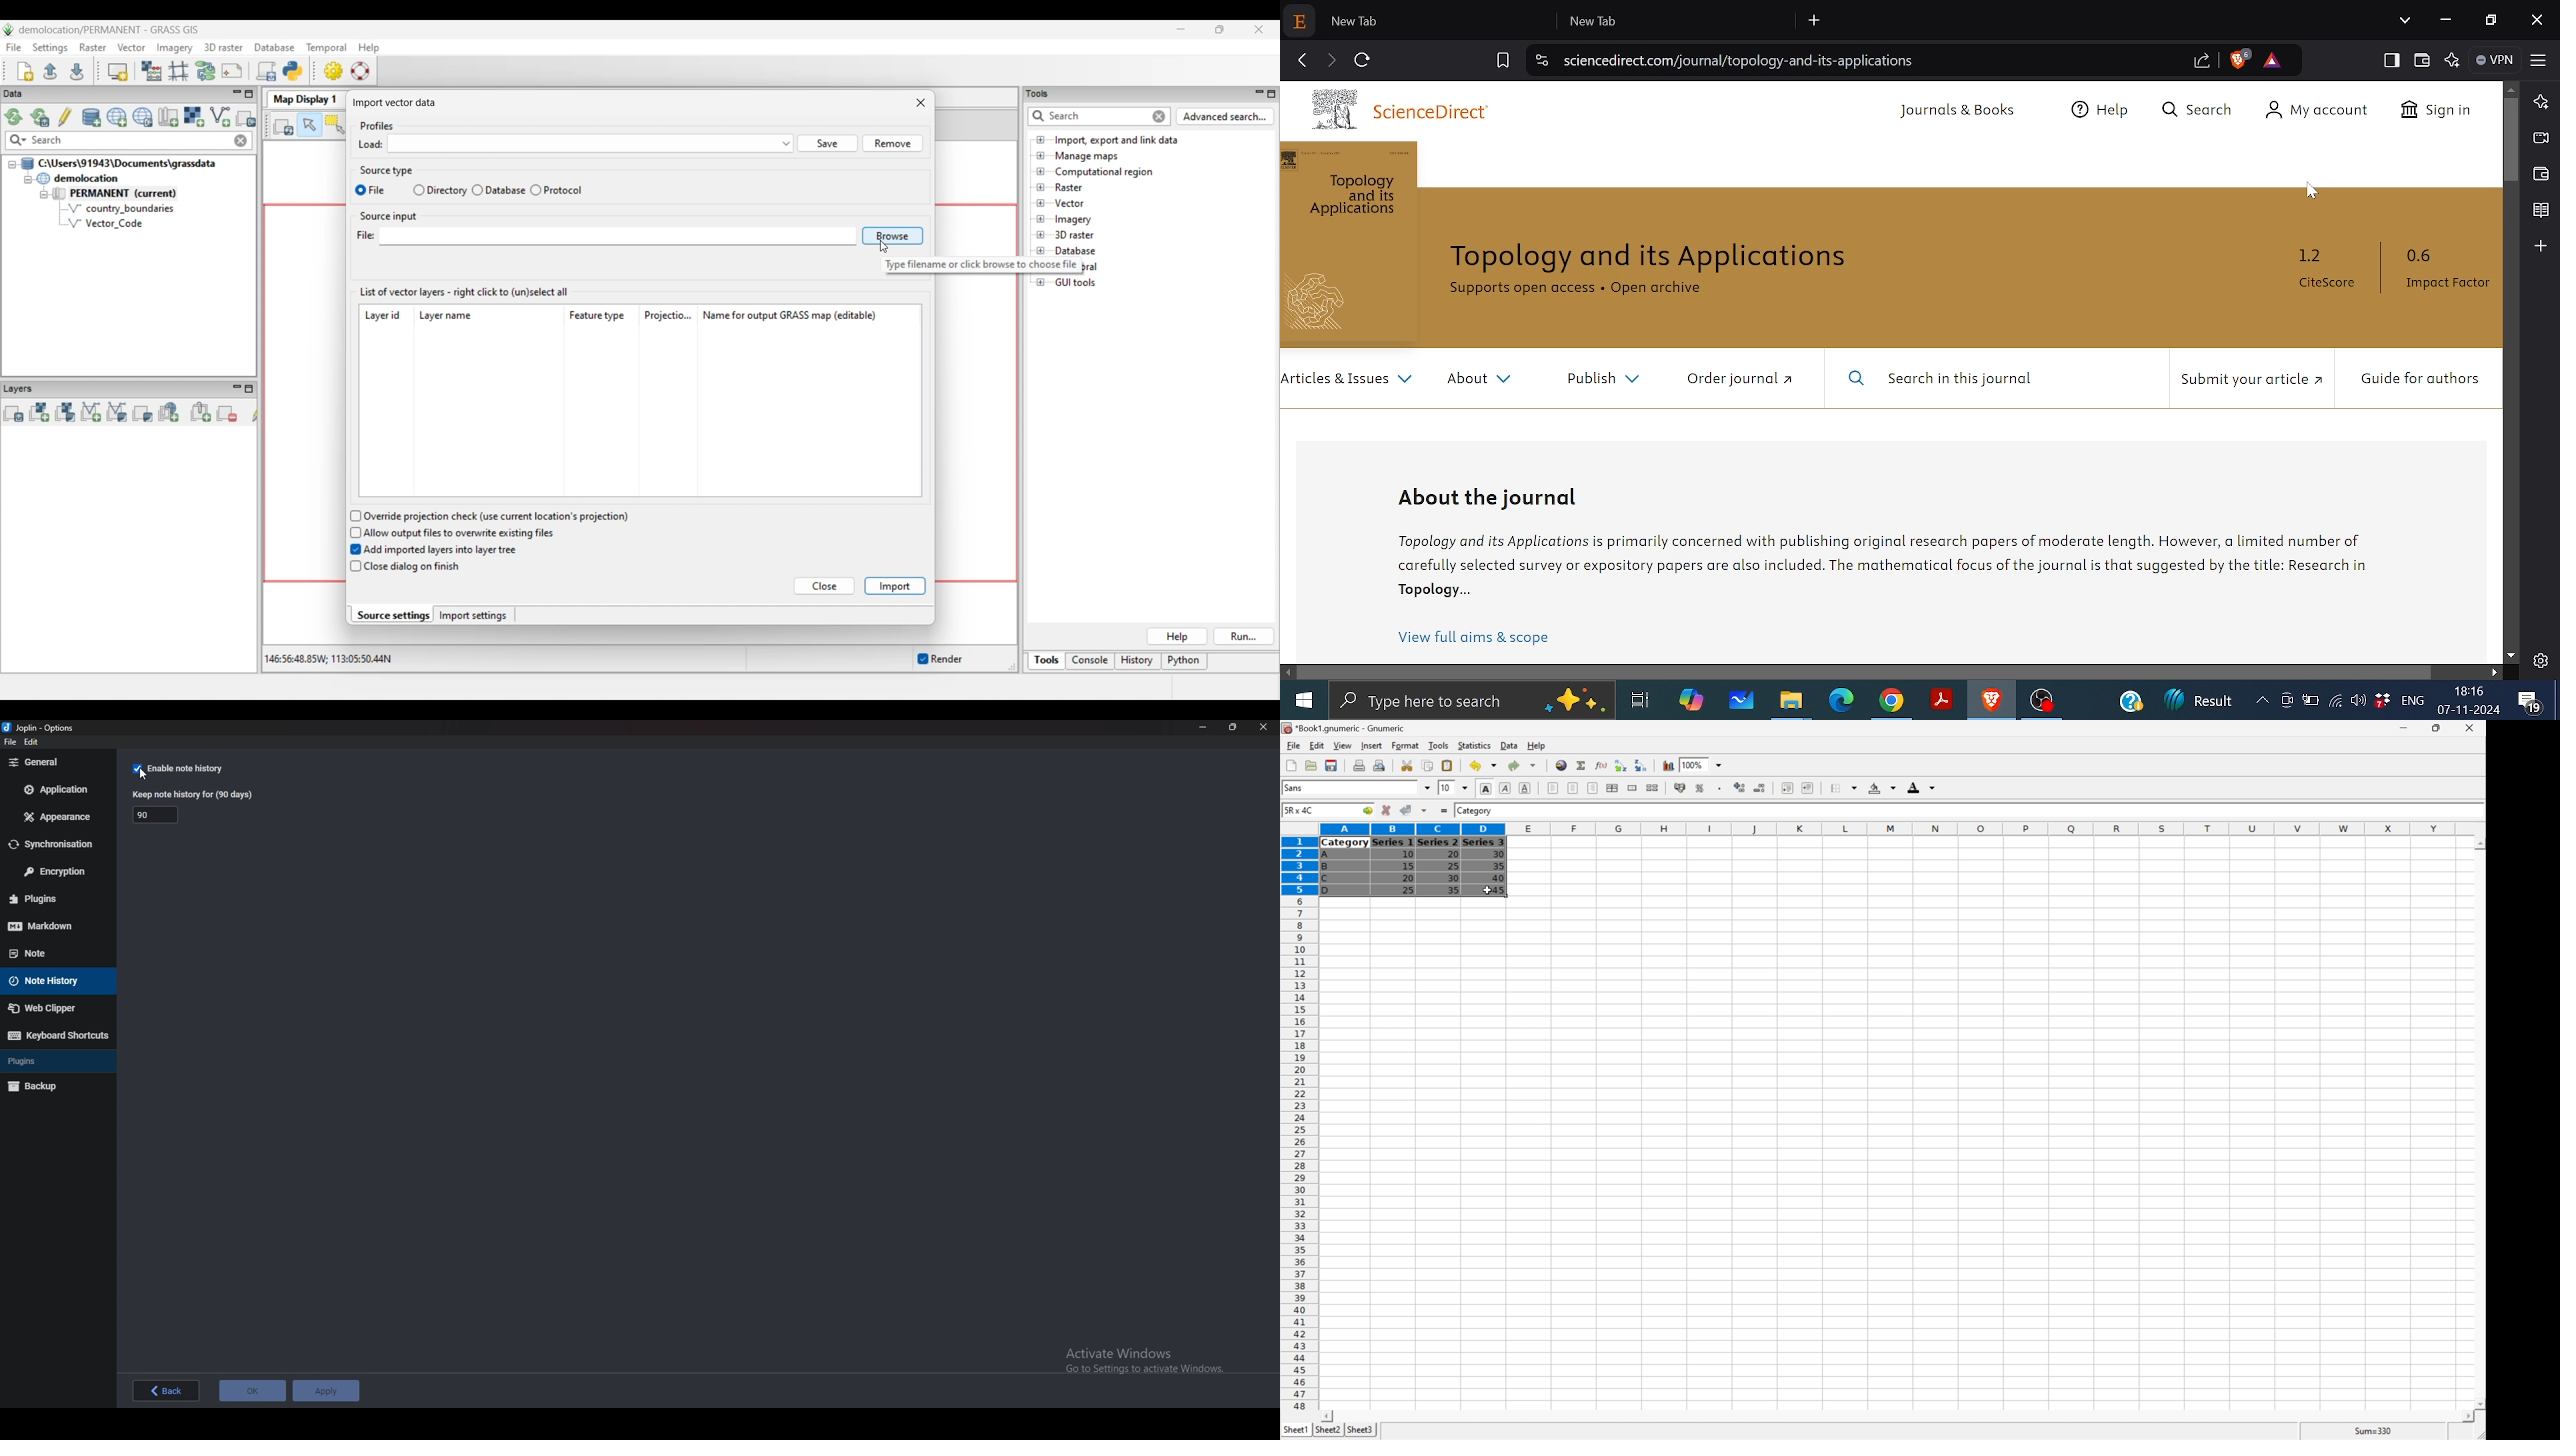 The width and height of the screenshot is (2576, 1456). I want to click on close, so click(1261, 727).